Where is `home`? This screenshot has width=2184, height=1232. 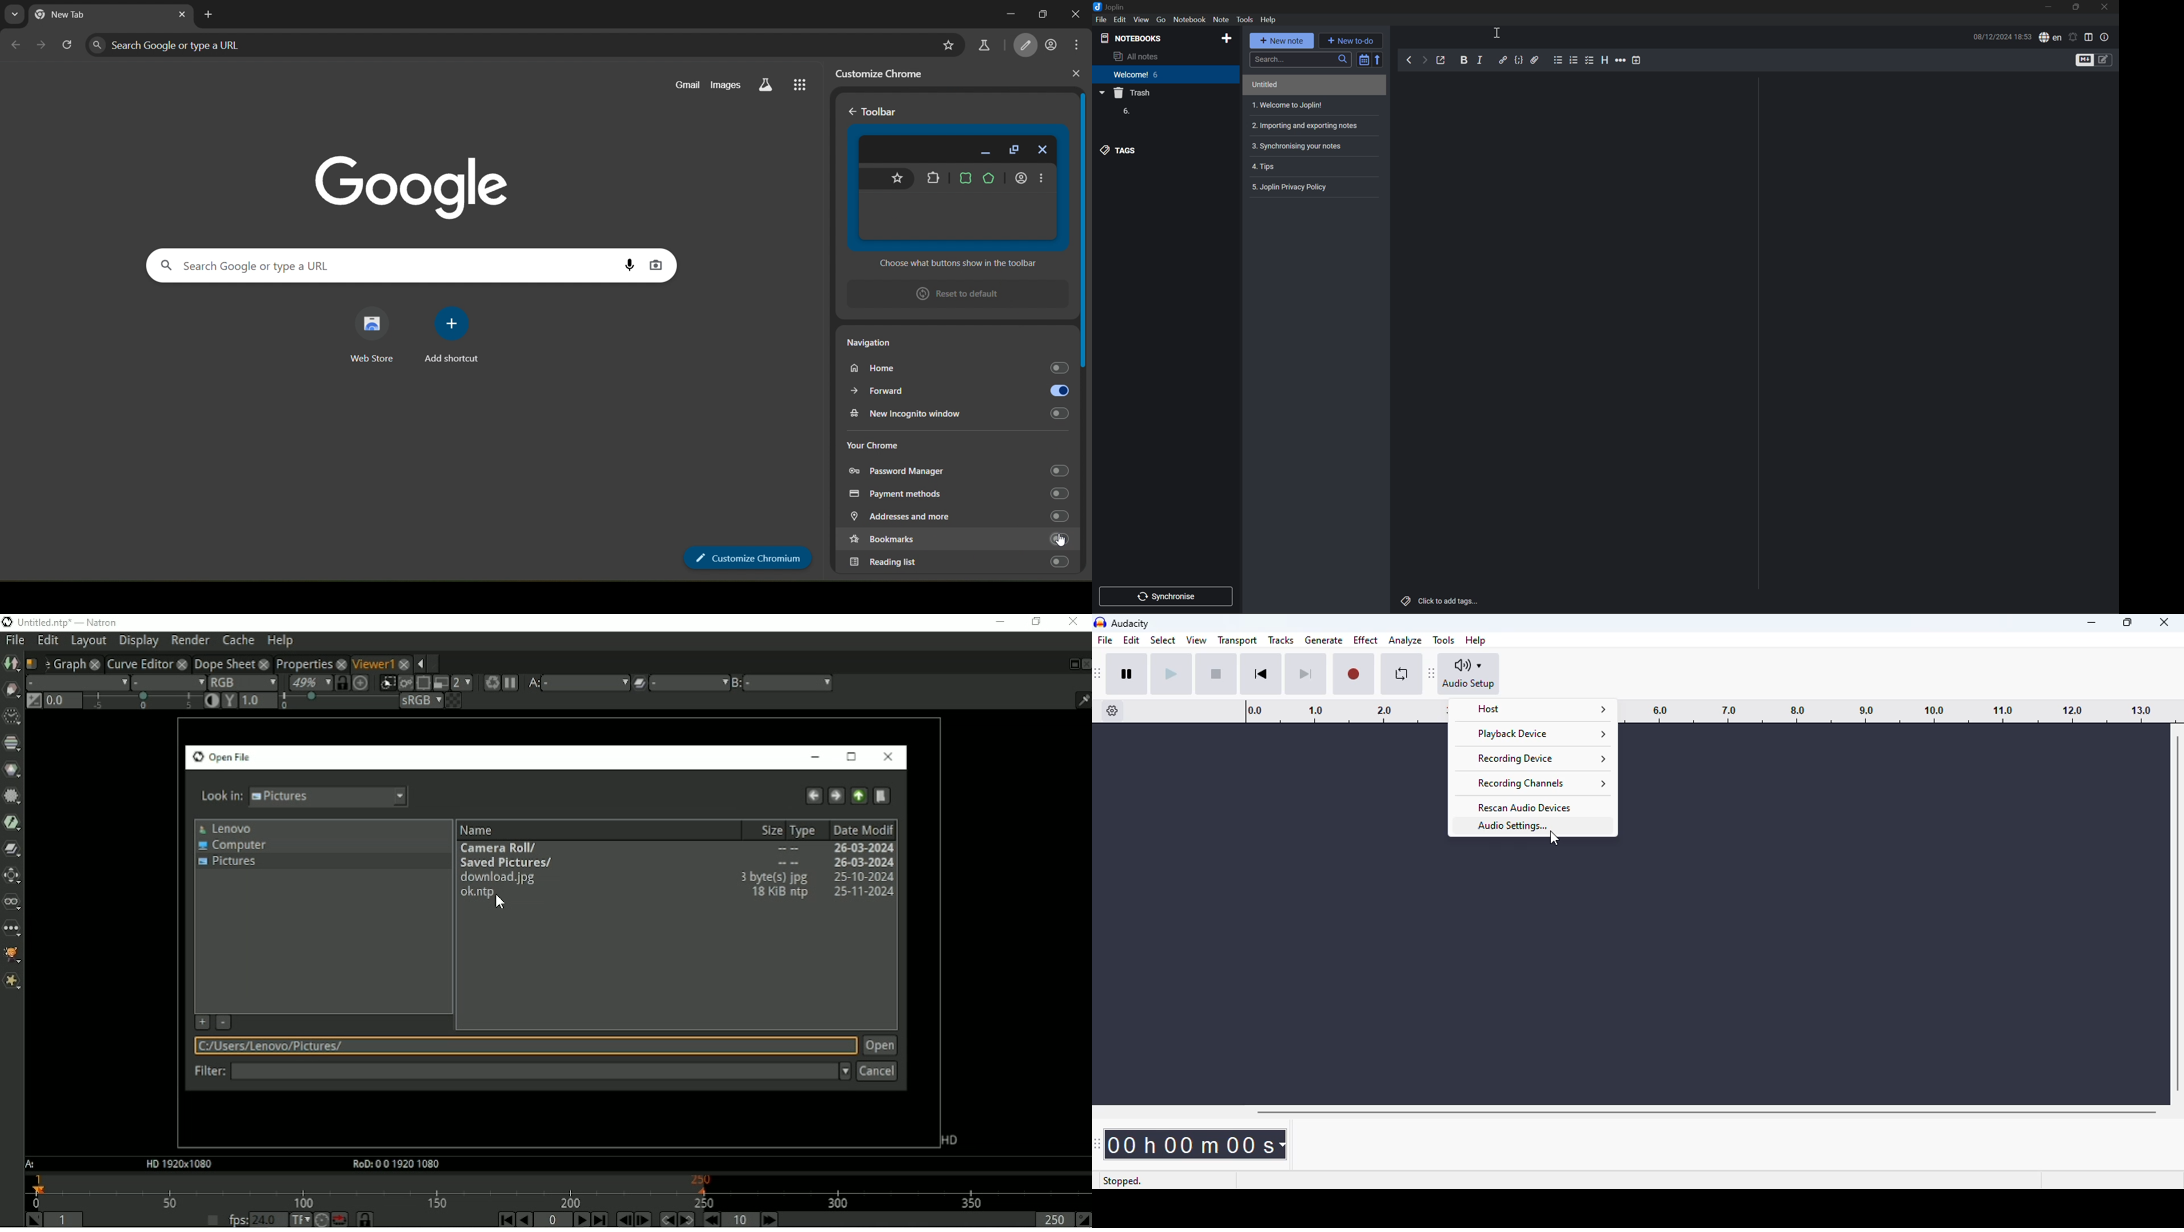
home is located at coordinates (958, 369).